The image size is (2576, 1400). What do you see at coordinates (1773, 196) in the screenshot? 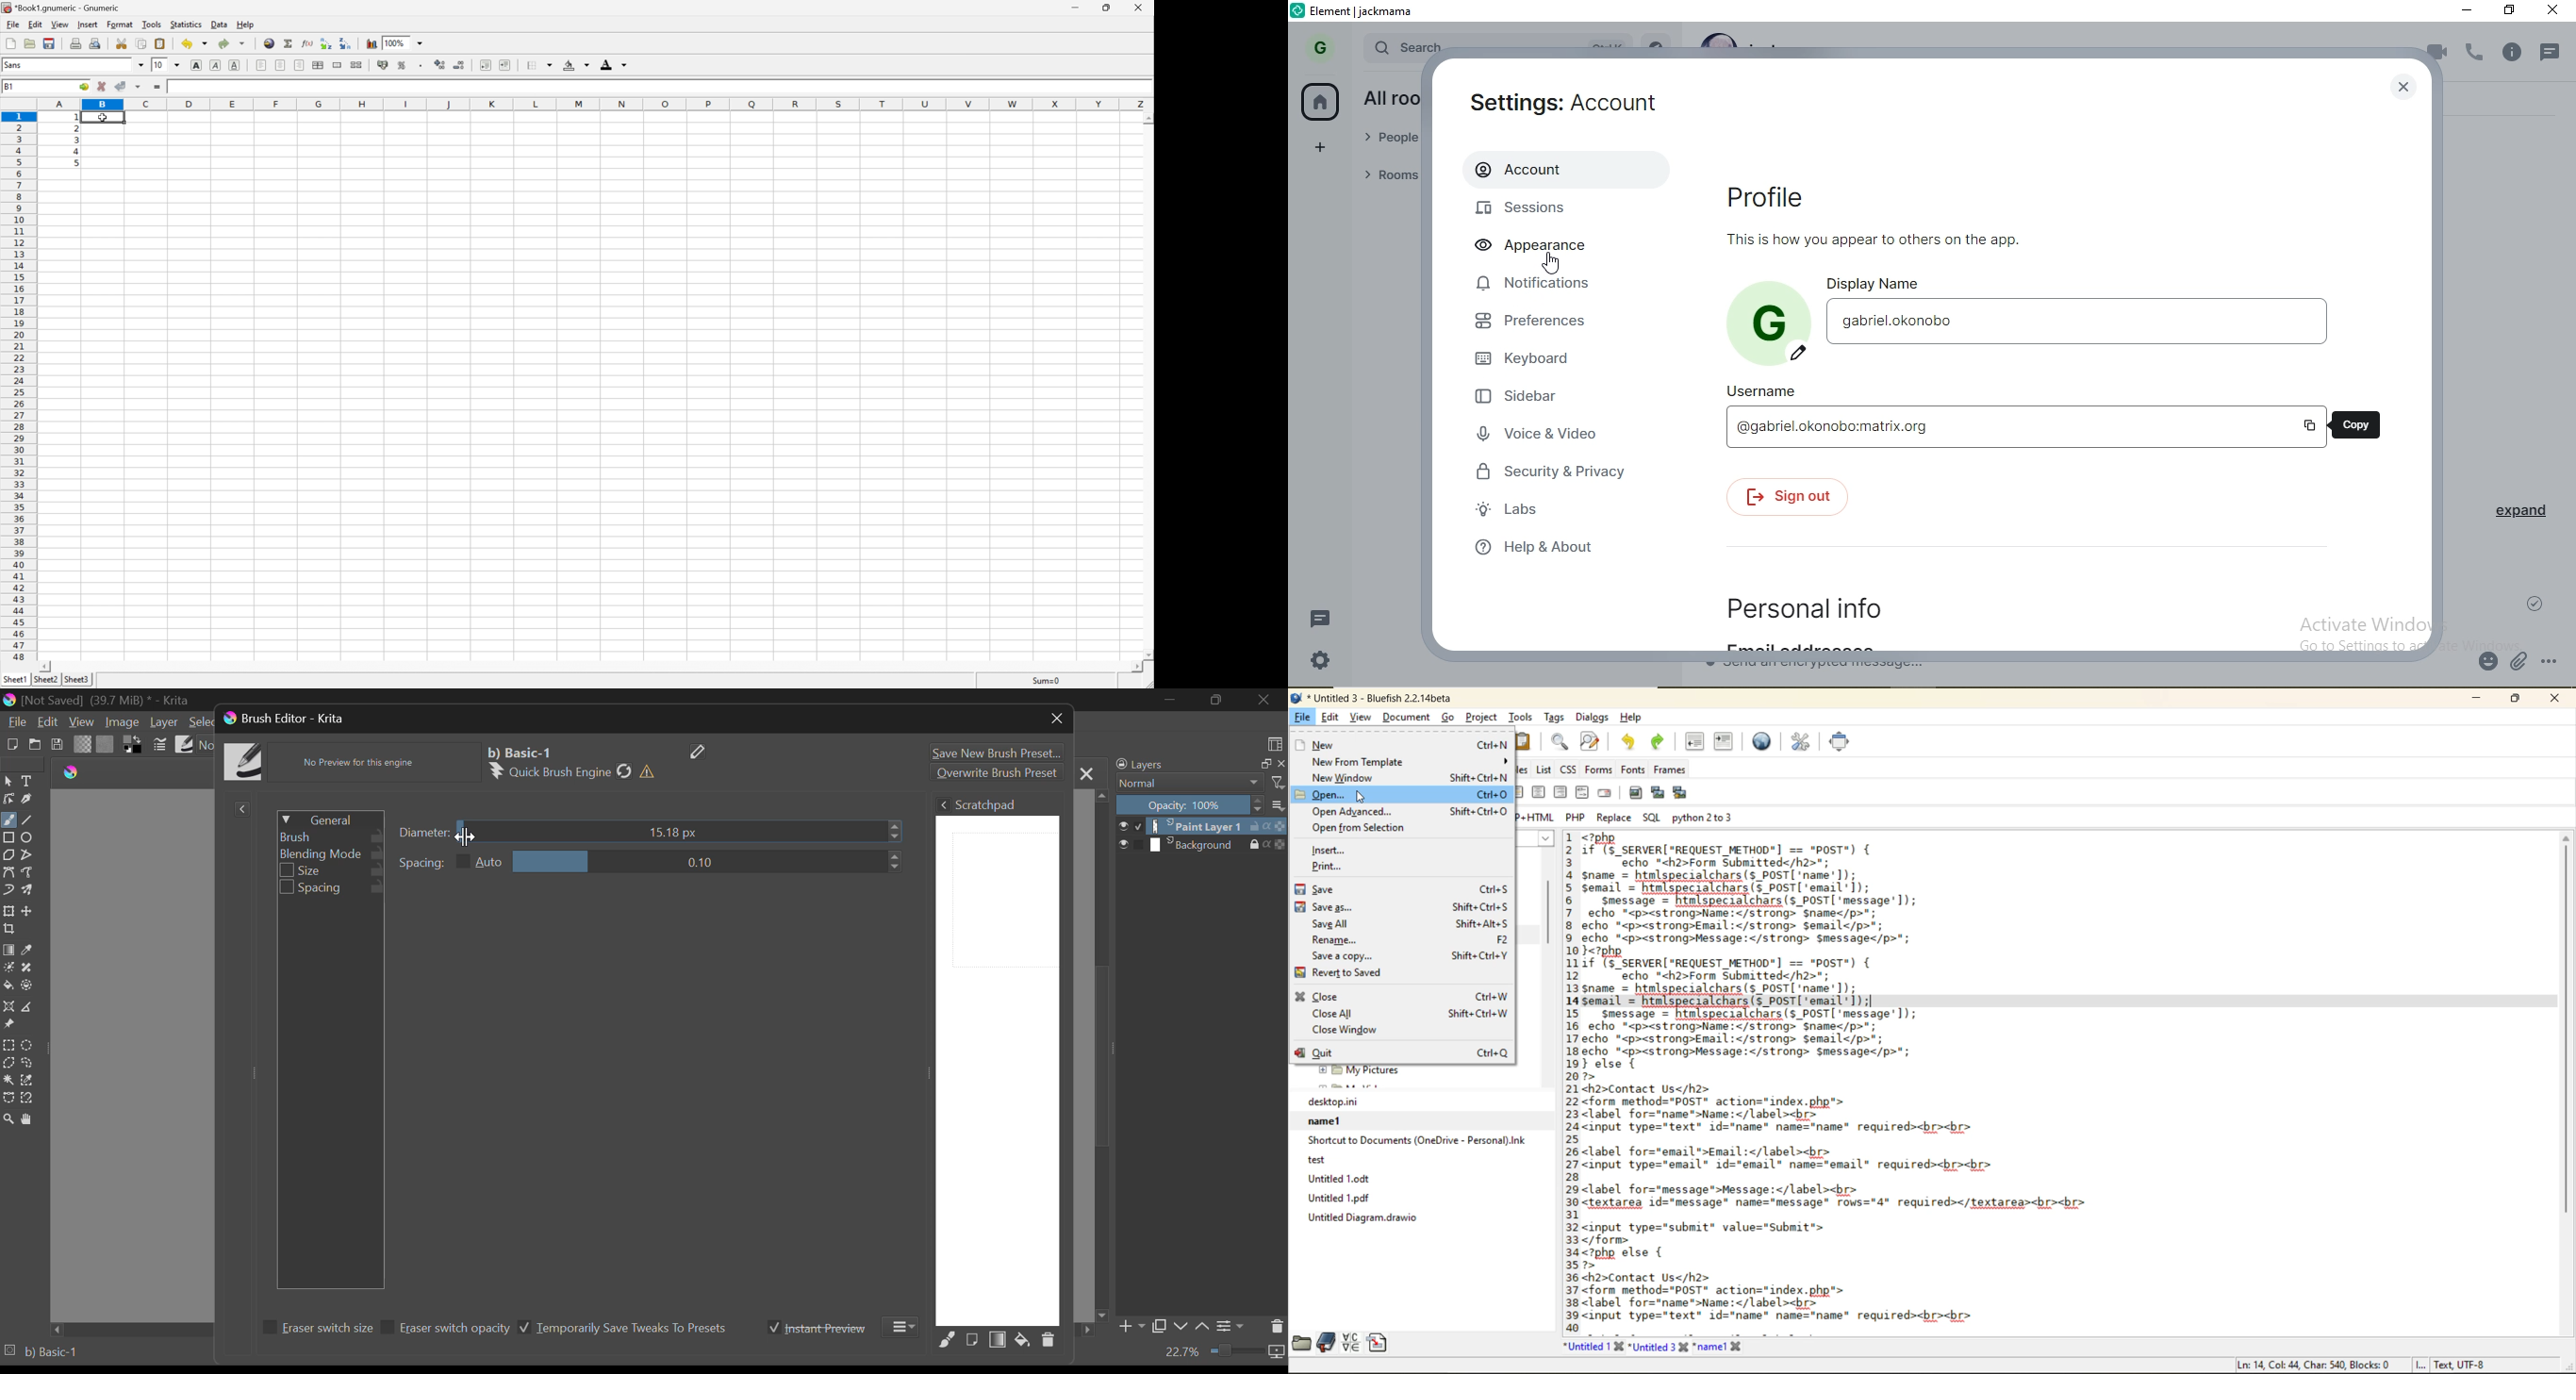
I see `profile` at bounding box center [1773, 196].